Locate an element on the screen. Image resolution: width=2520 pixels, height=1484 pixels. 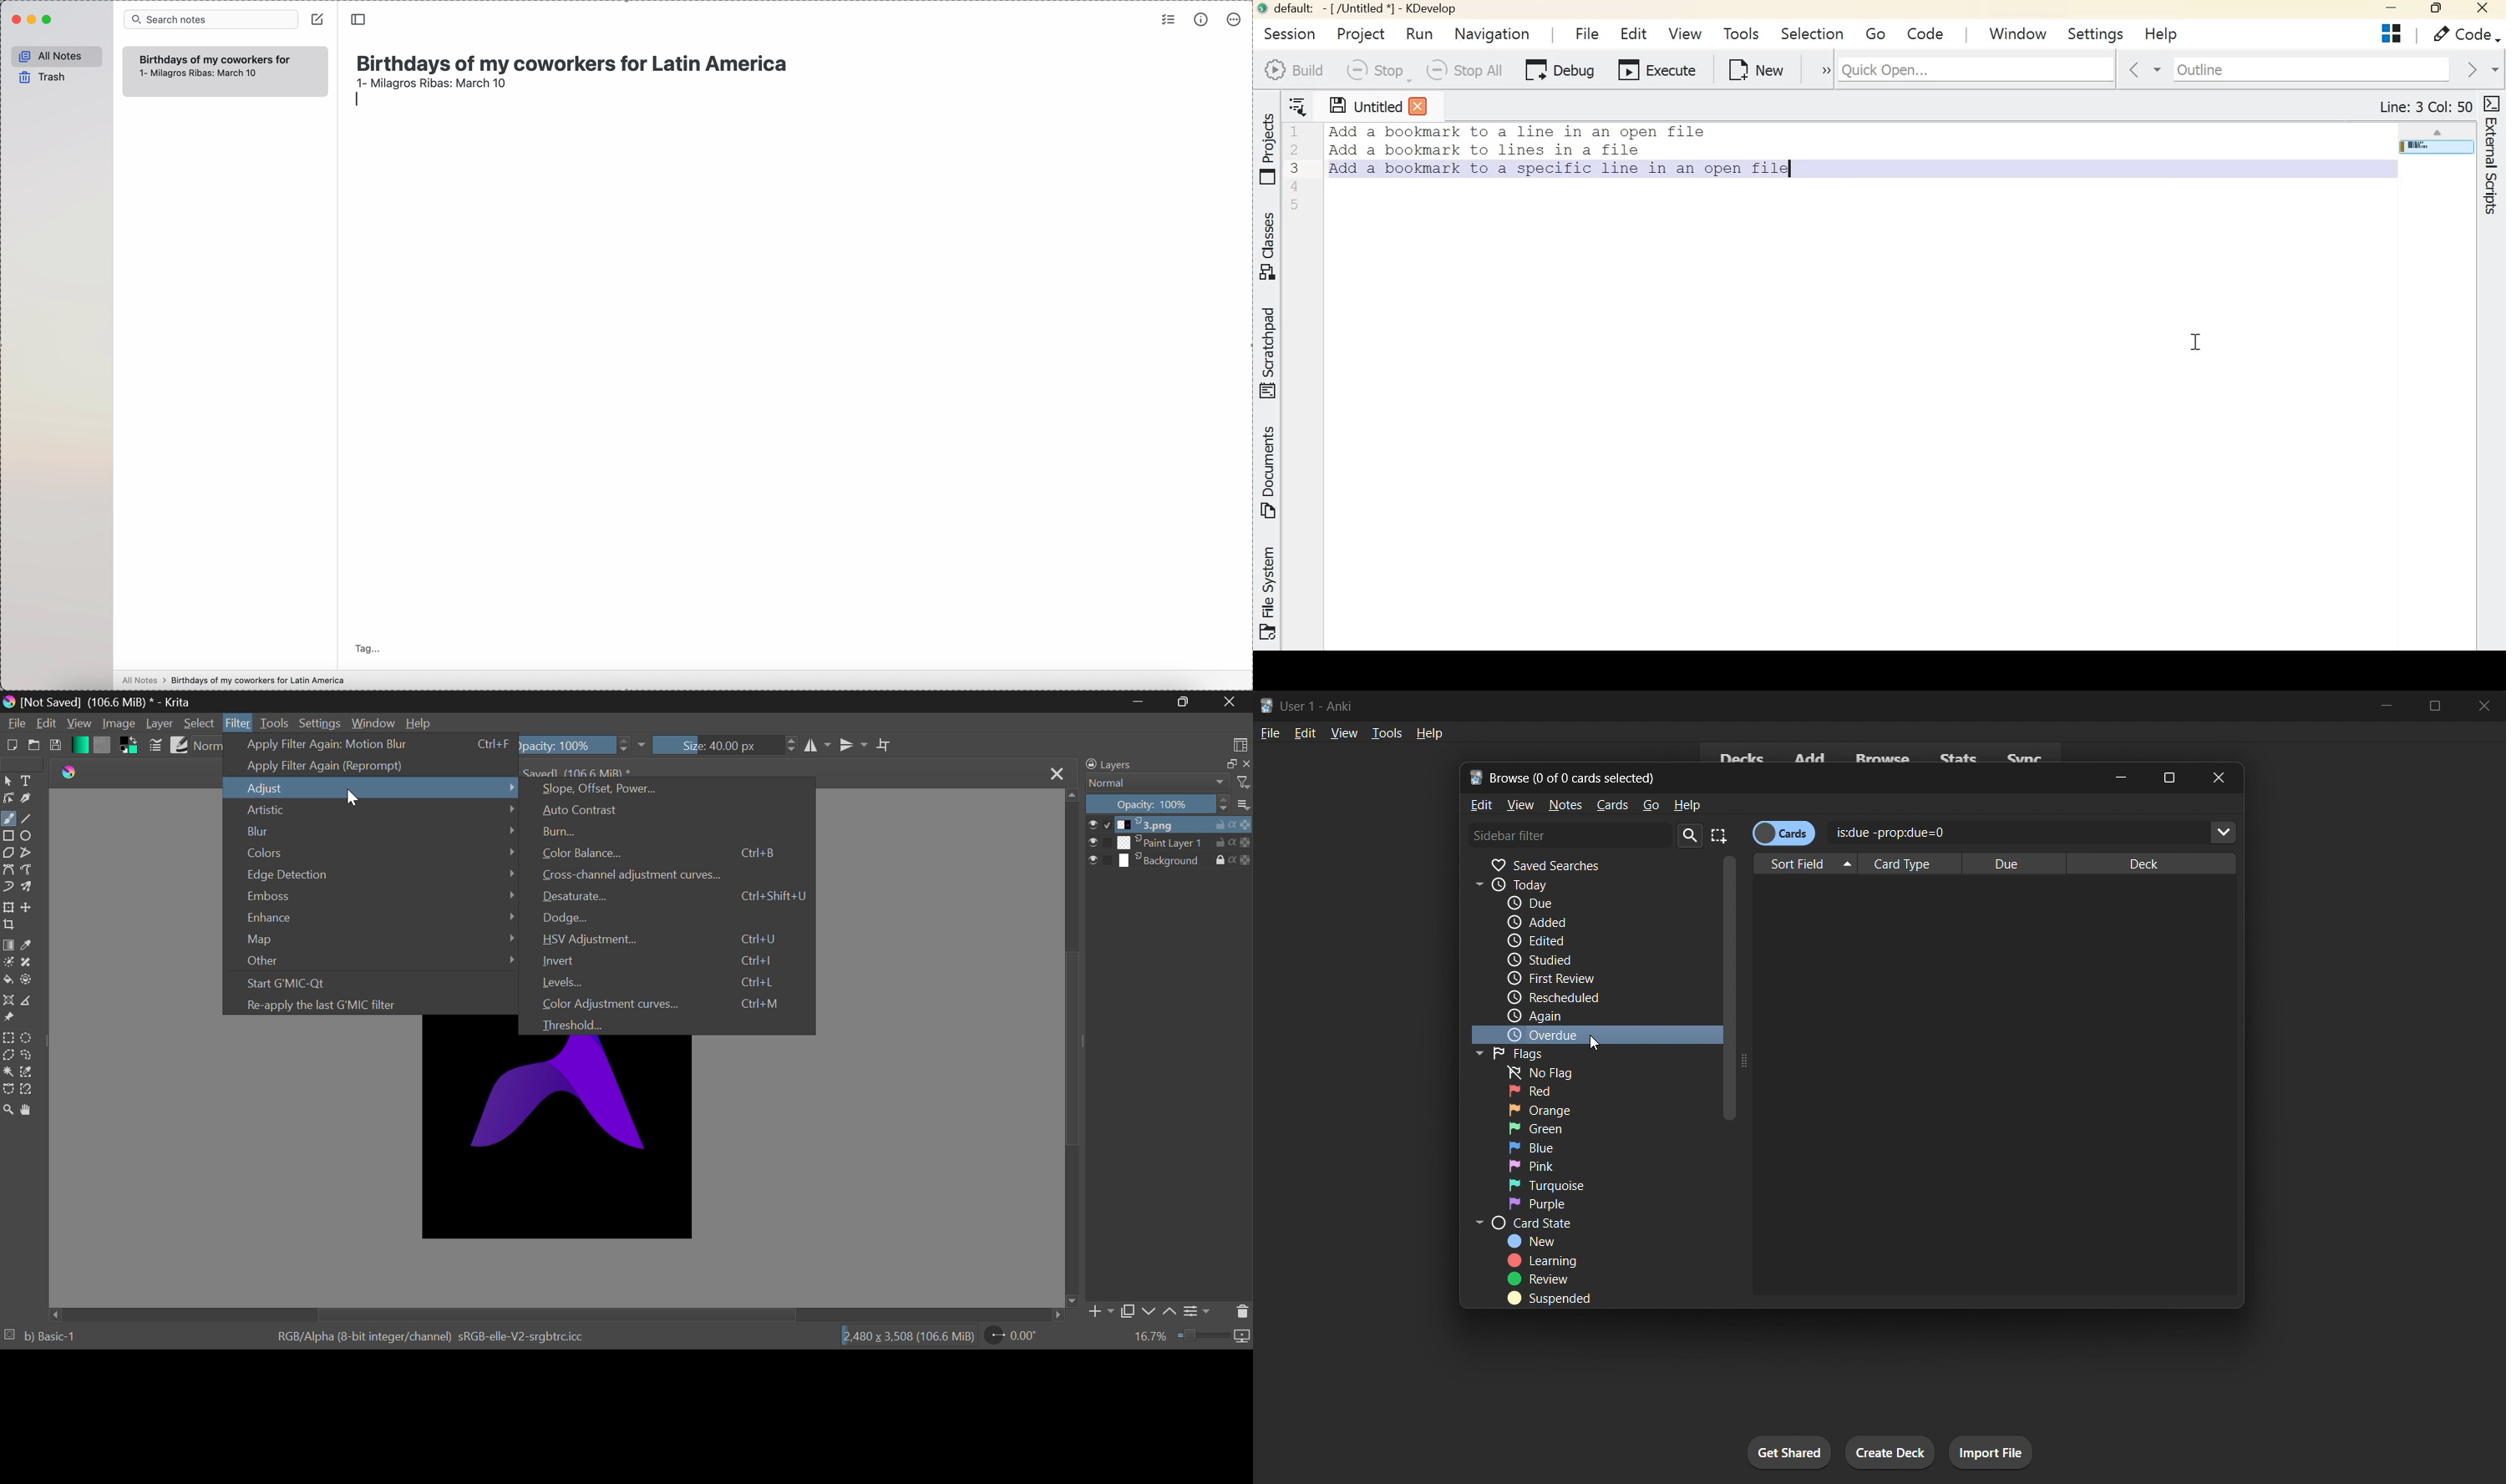
Levels is located at coordinates (673, 981).